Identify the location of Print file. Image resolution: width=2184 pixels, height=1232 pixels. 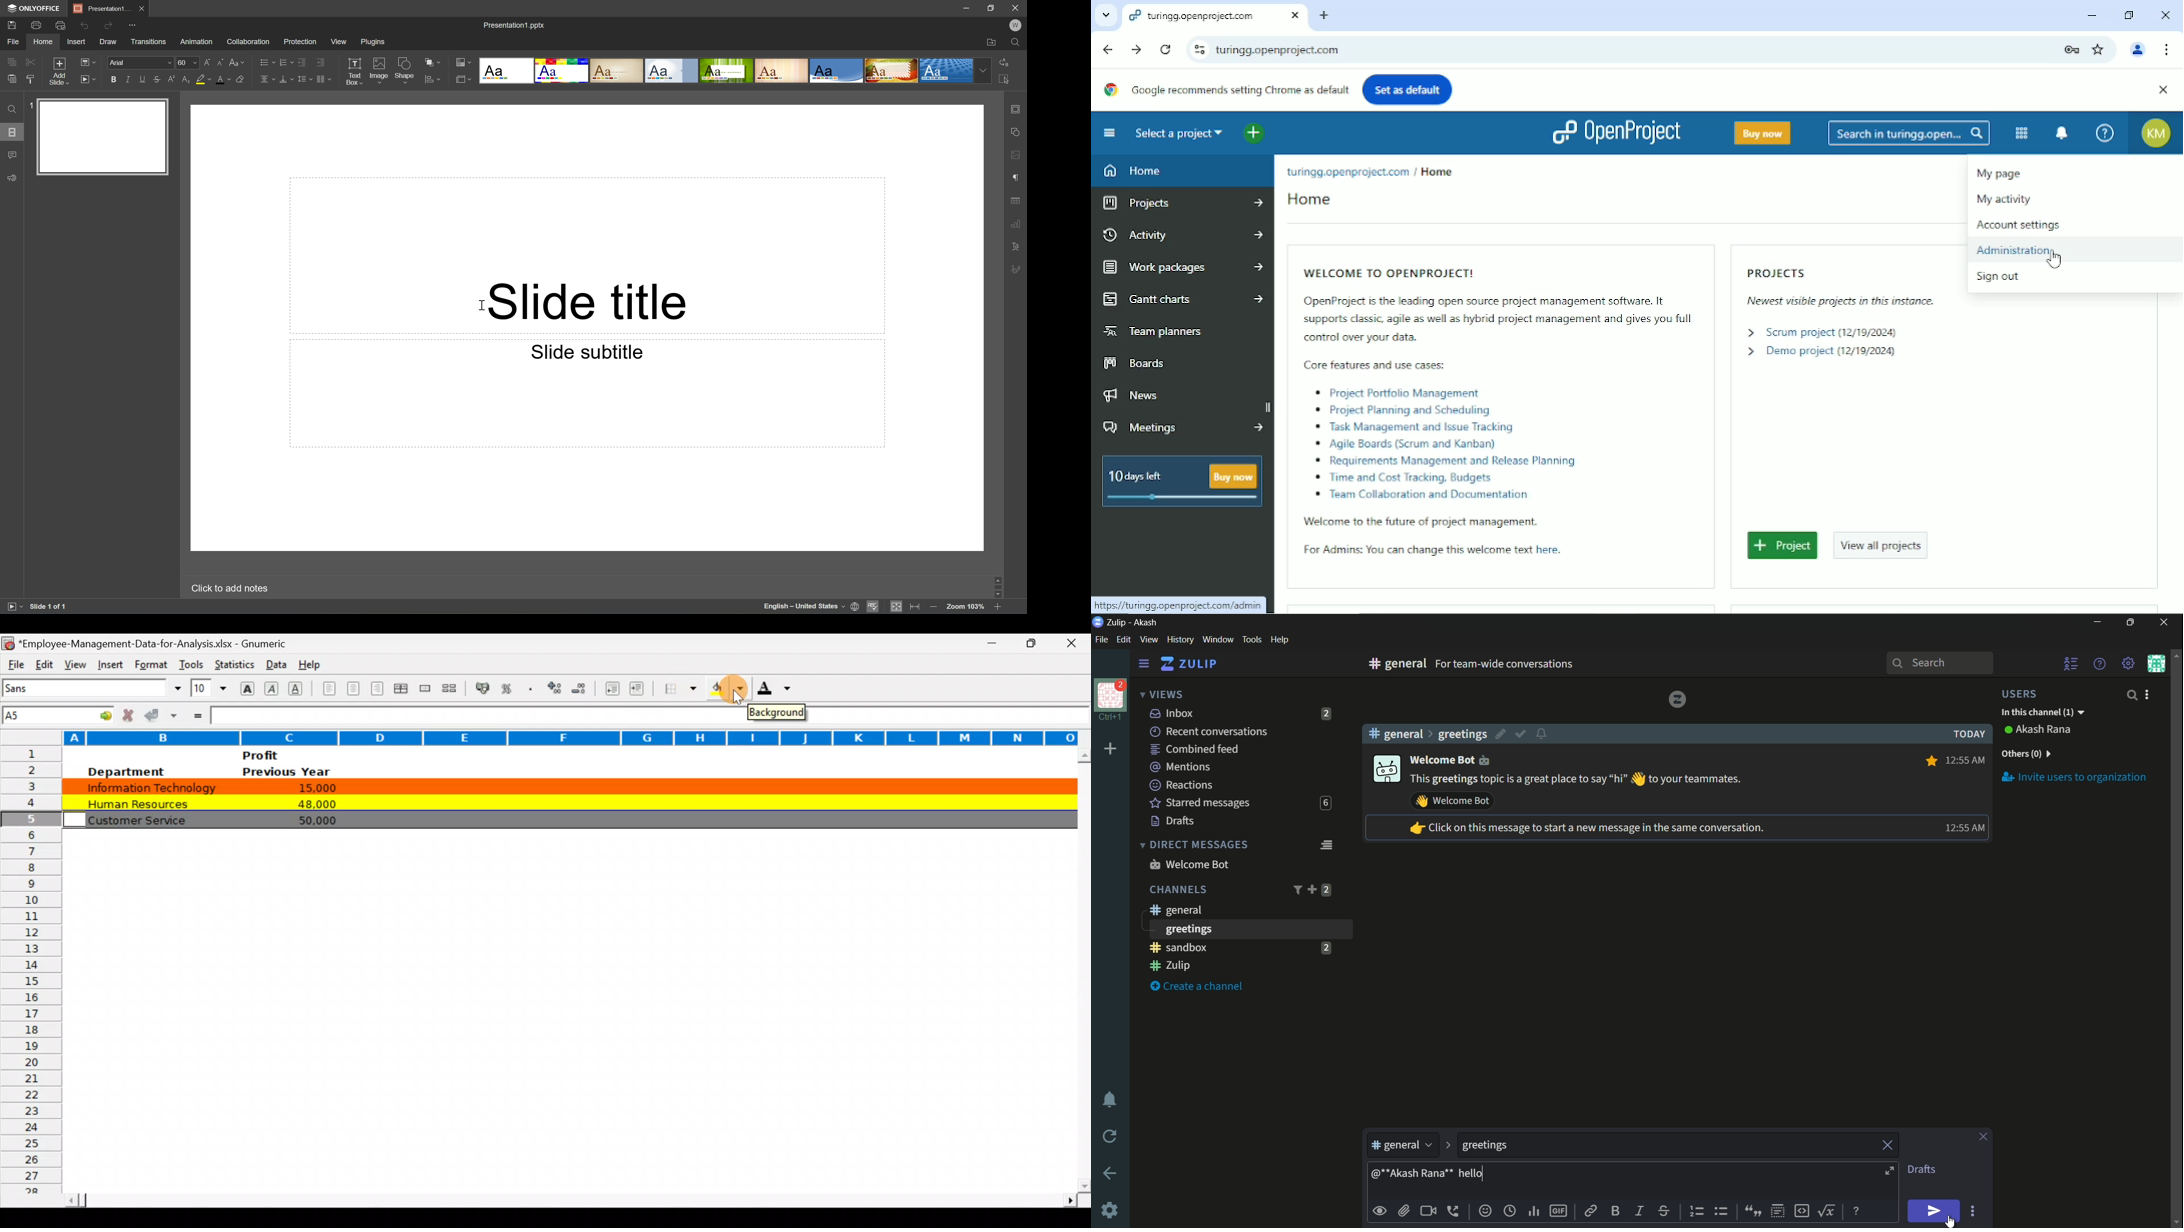
(37, 24).